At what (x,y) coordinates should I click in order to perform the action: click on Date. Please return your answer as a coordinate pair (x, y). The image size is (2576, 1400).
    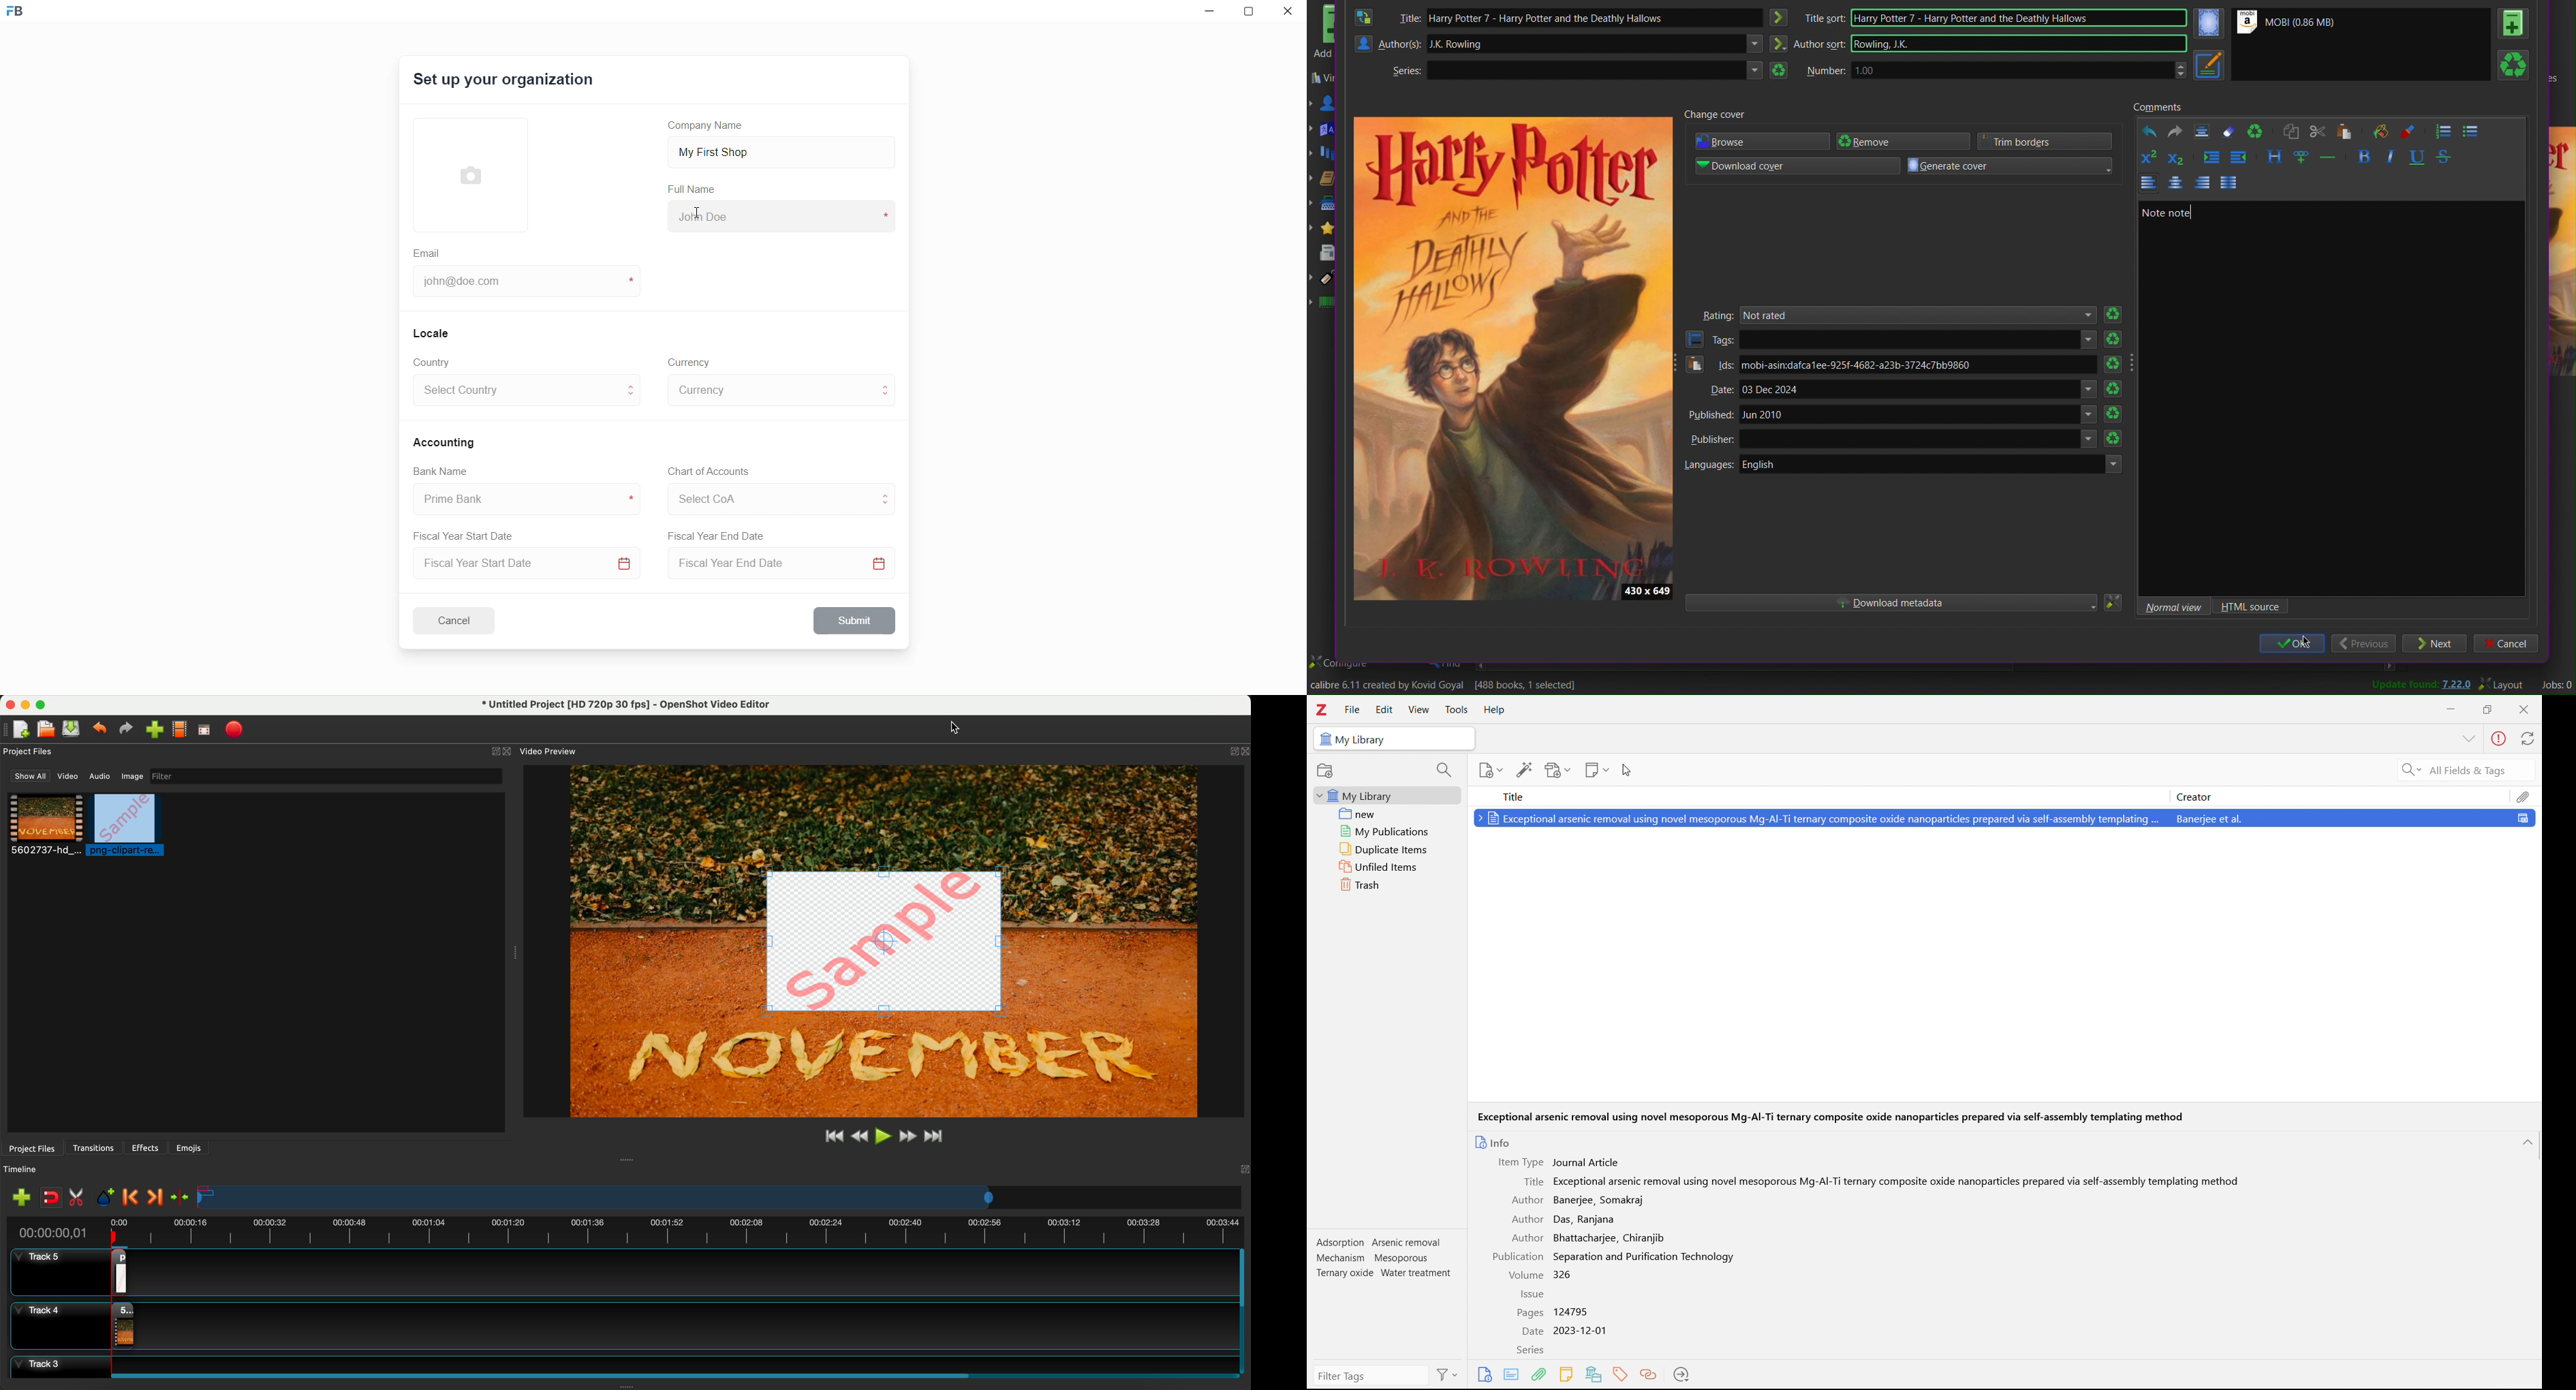
    Looking at the image, I should click on (1531, 1331).